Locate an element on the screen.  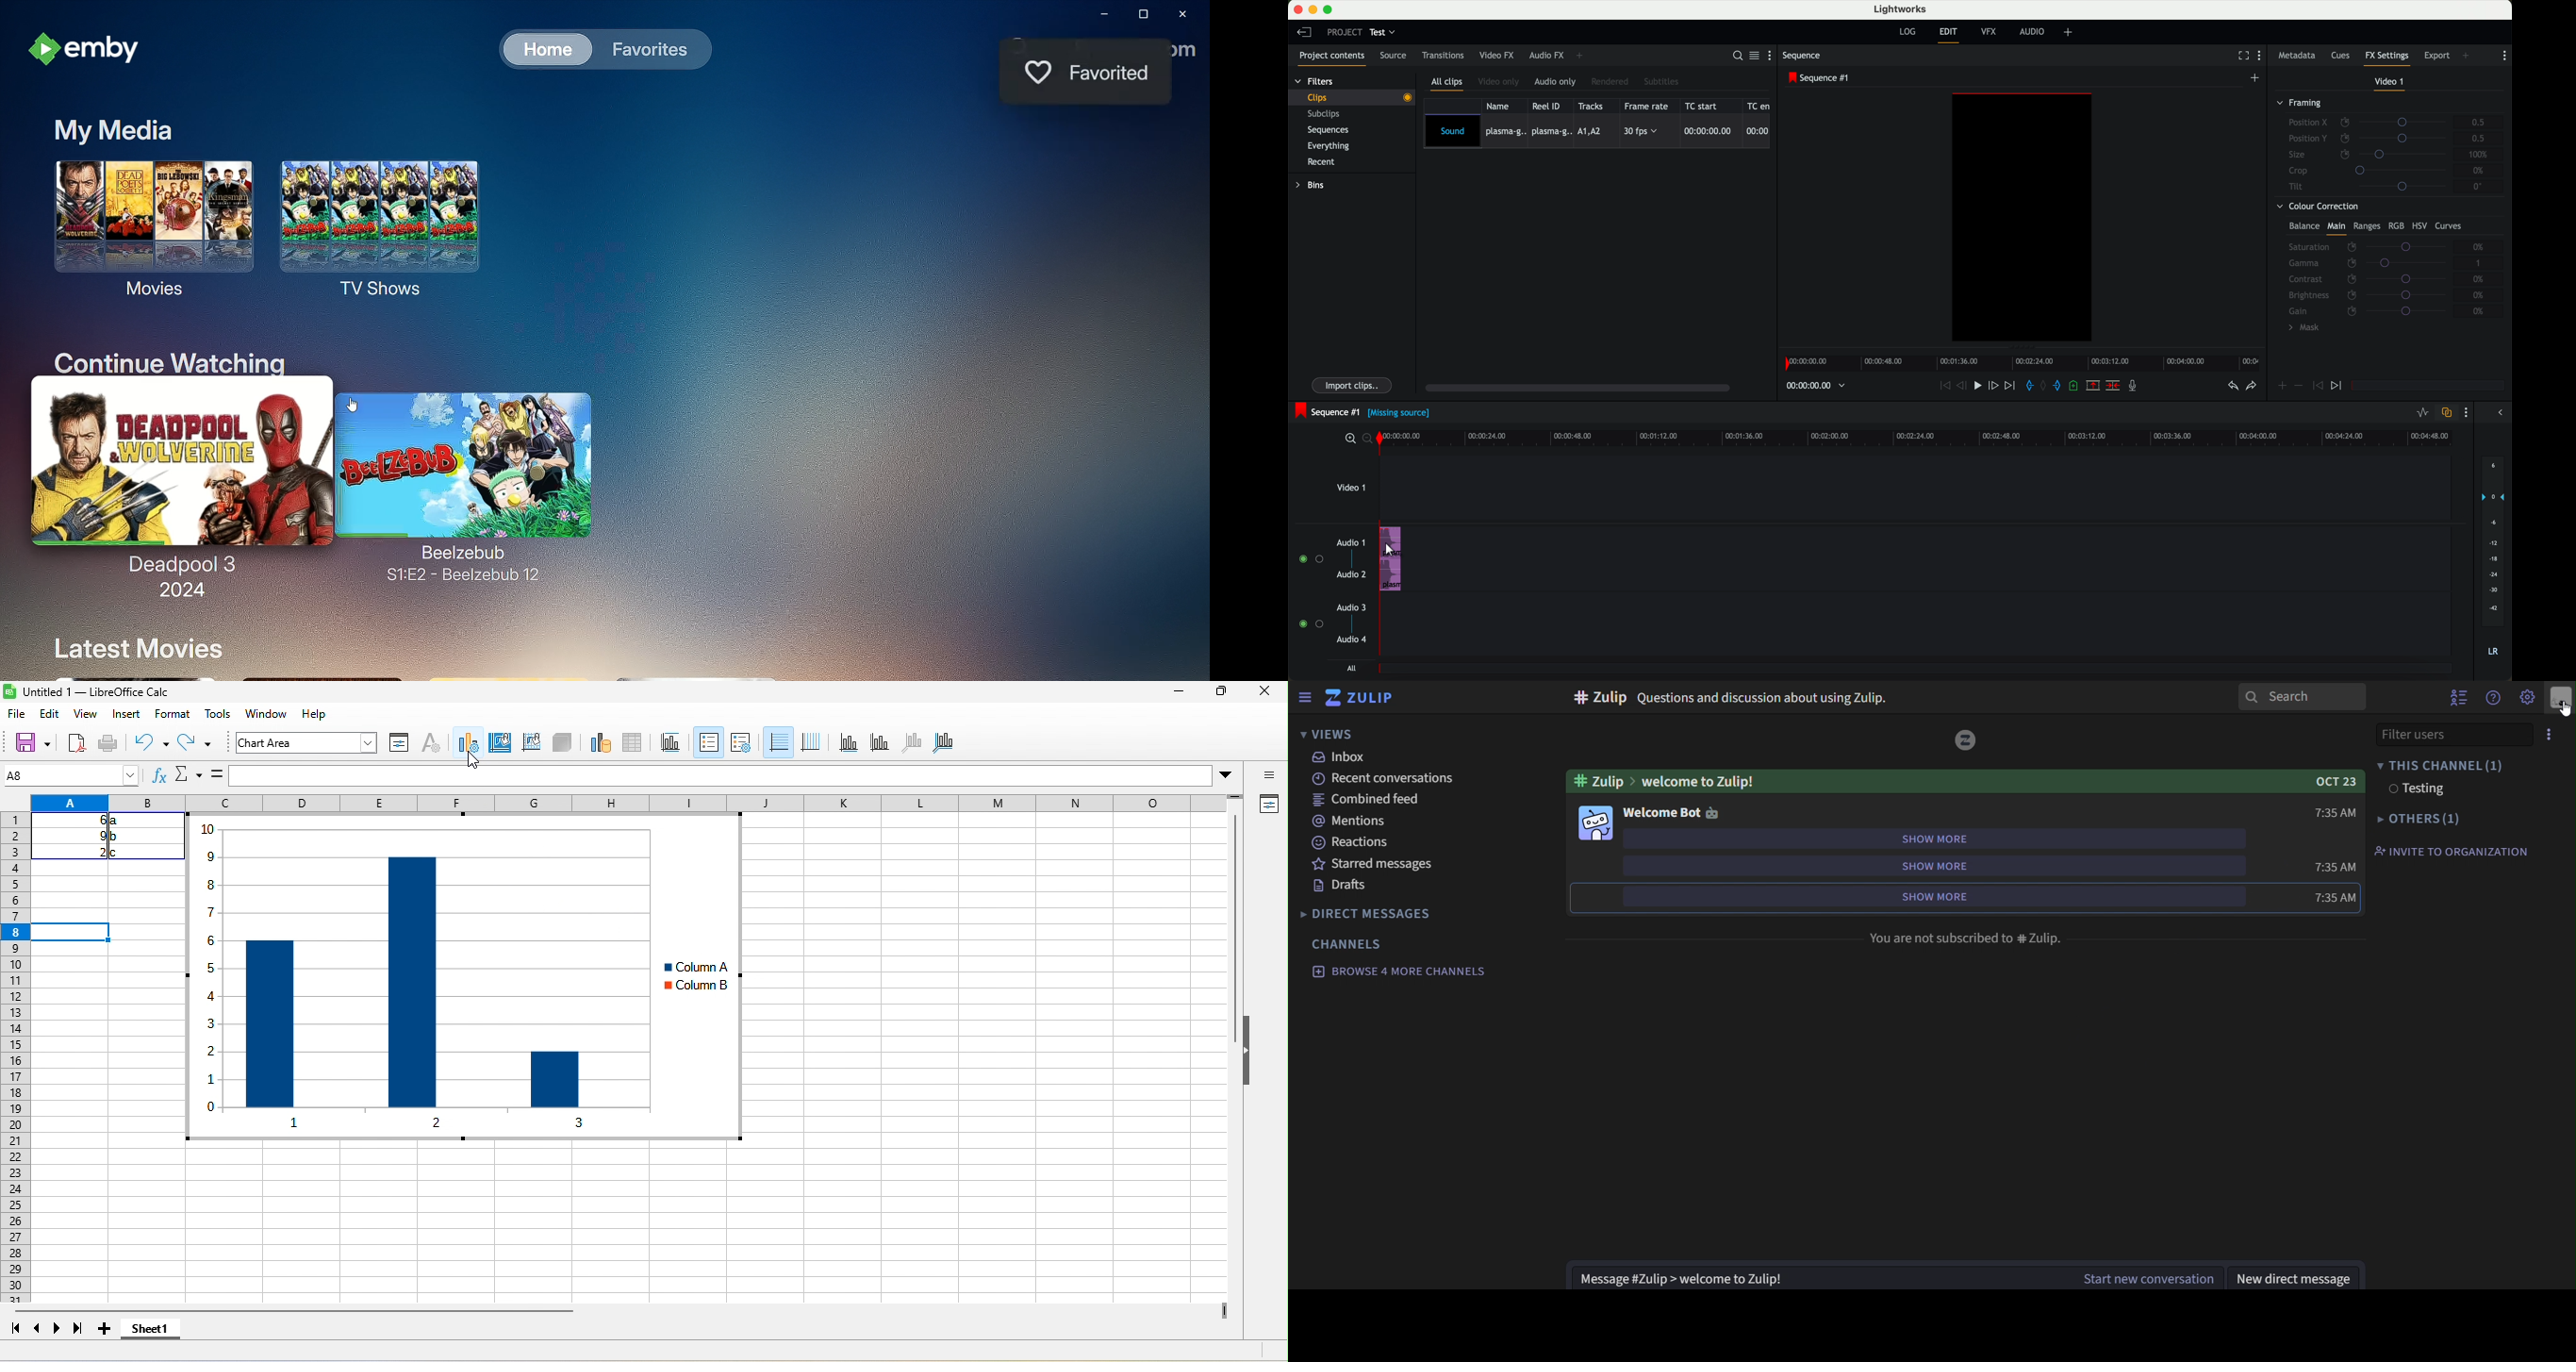
Filters tab is located at coordinates (1314, 82).